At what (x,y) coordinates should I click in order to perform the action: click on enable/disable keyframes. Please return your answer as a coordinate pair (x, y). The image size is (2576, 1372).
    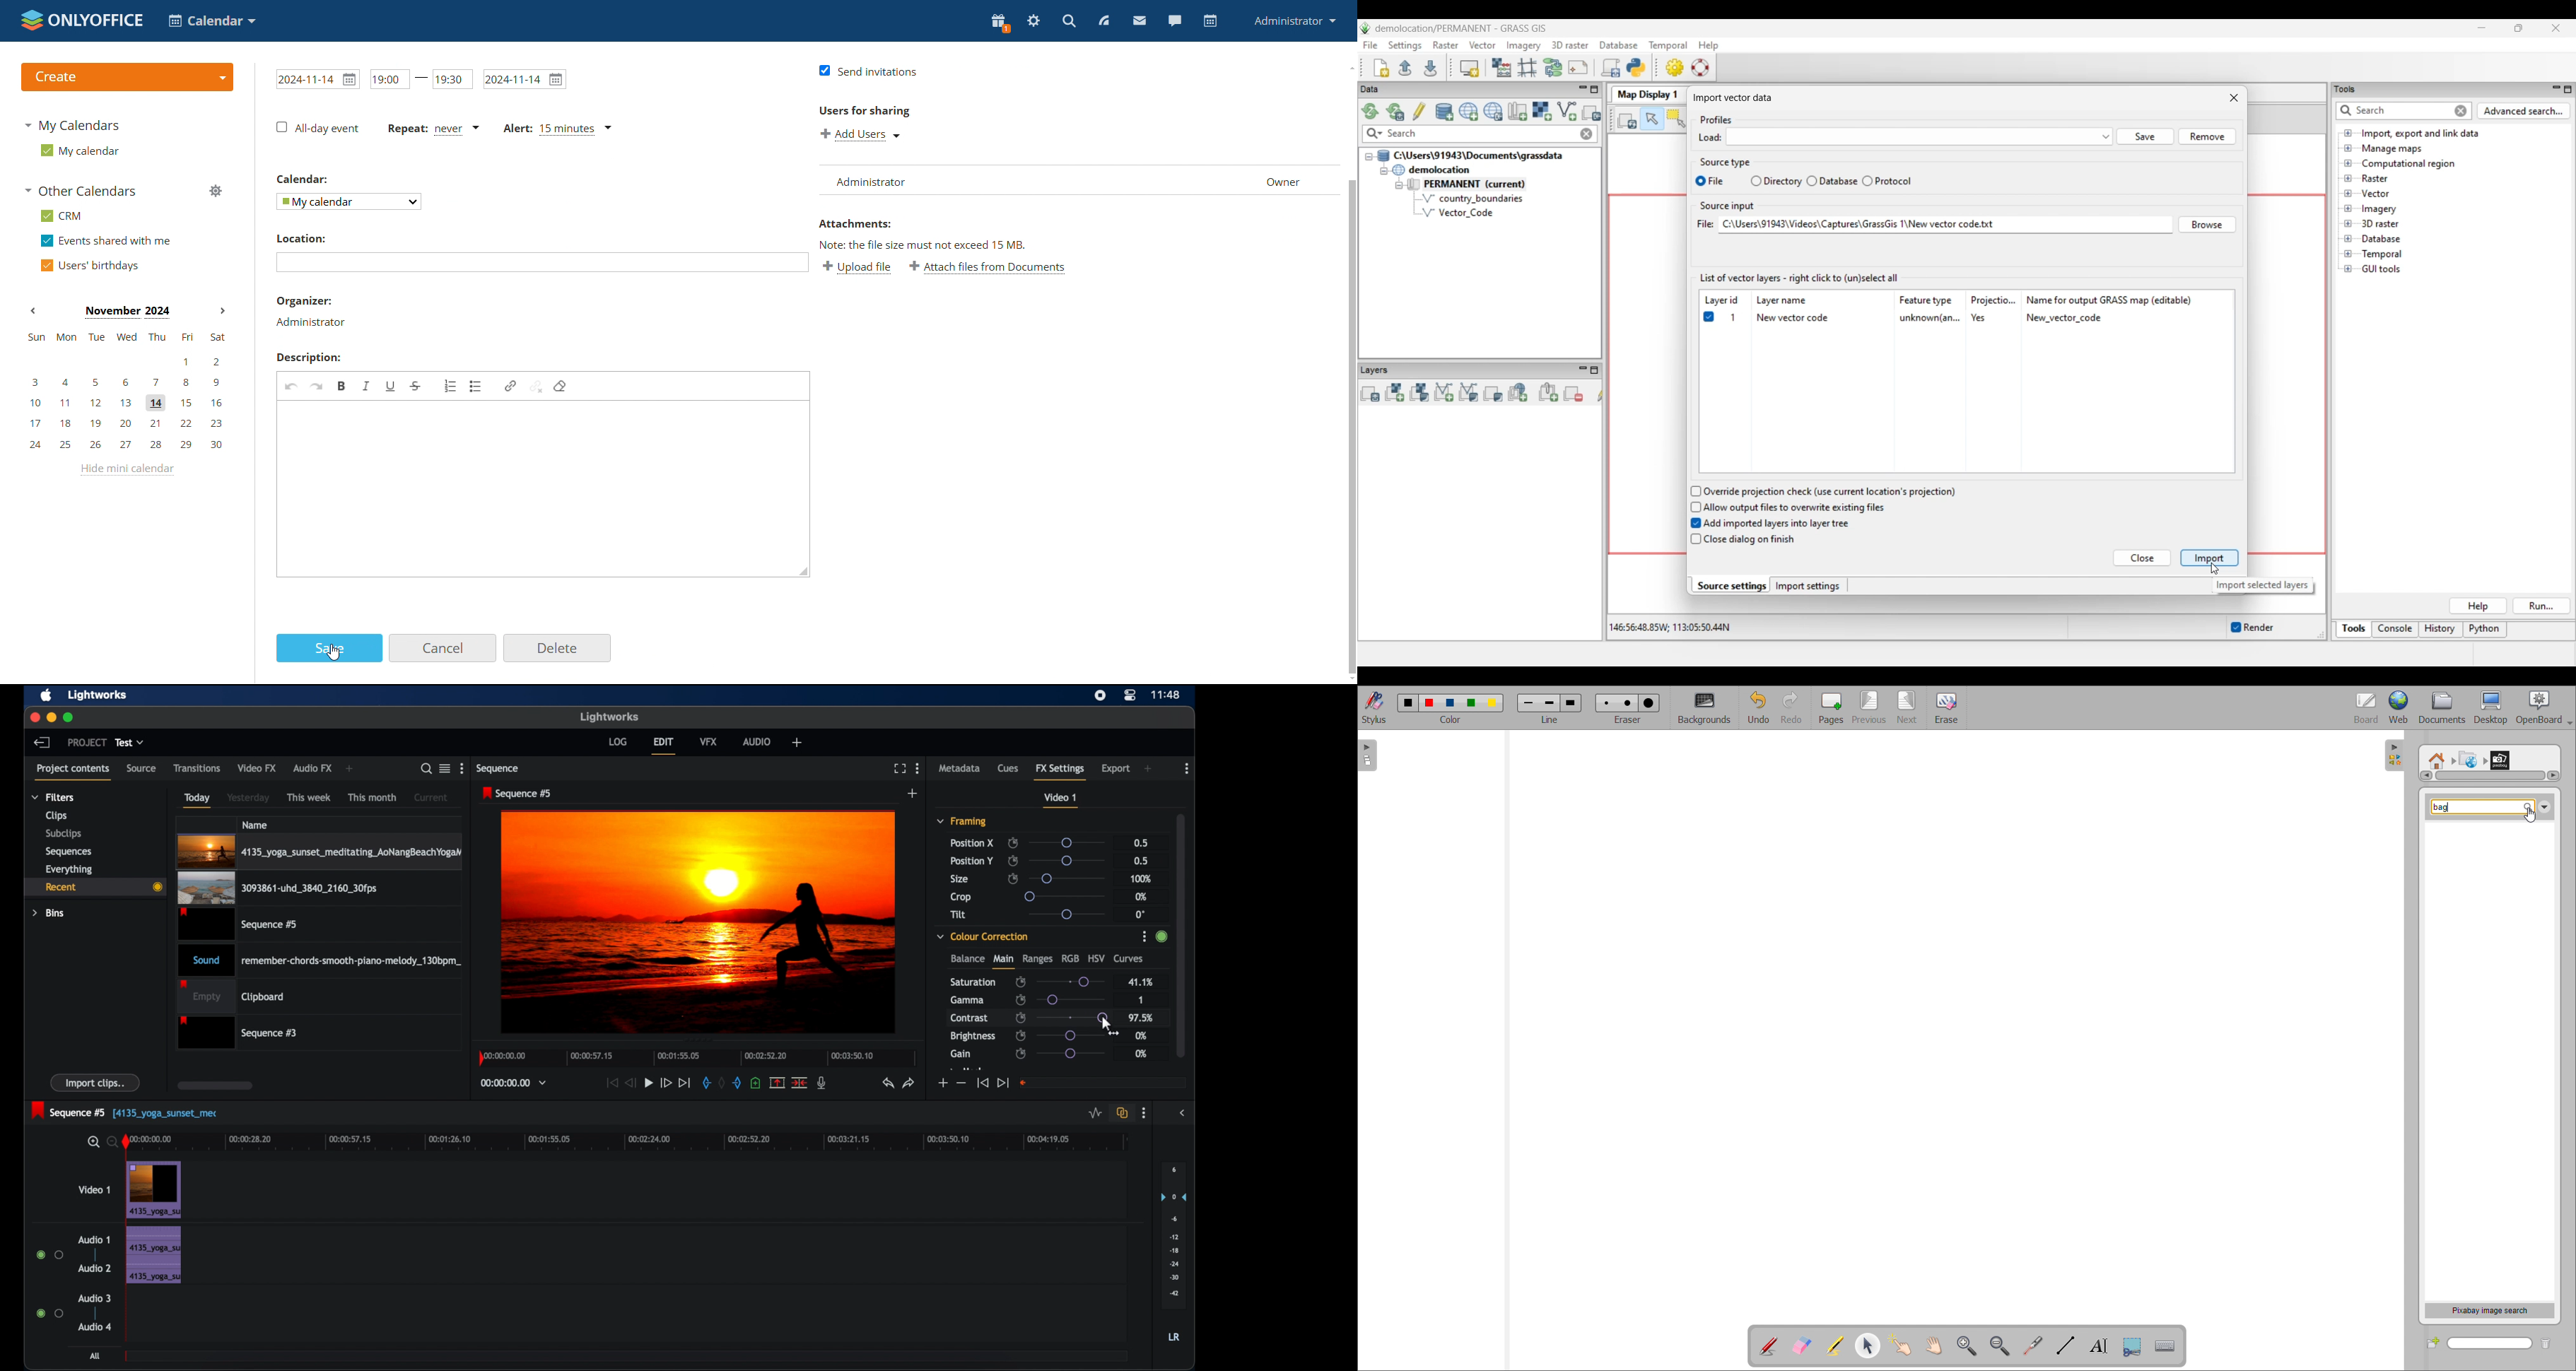
    Looking at the image, I should click on (1020, 1000).